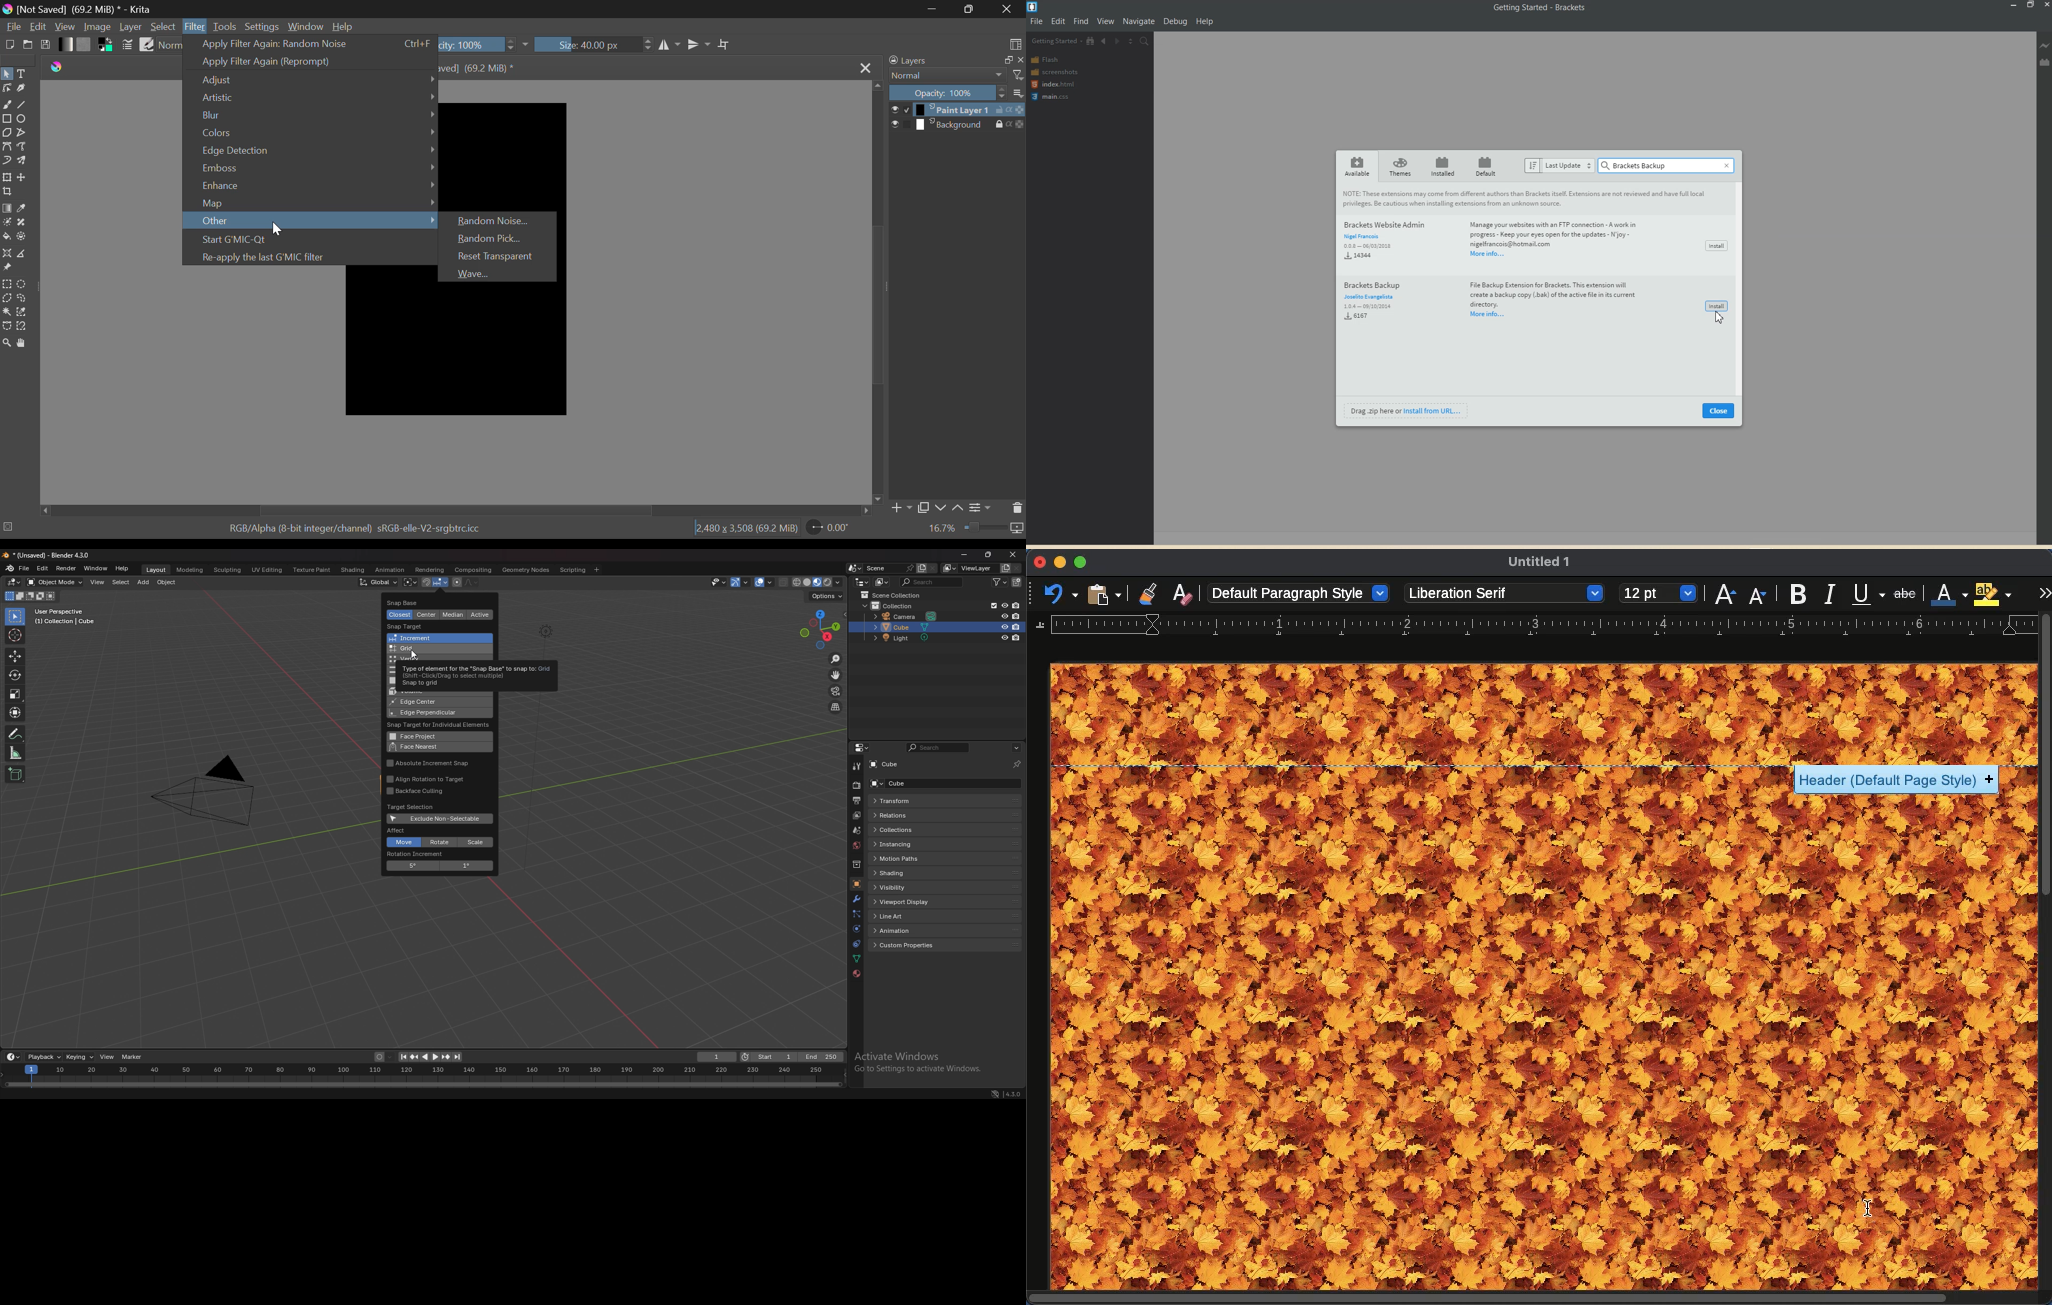  I want to click on Brush Settings, so click(128, 45).